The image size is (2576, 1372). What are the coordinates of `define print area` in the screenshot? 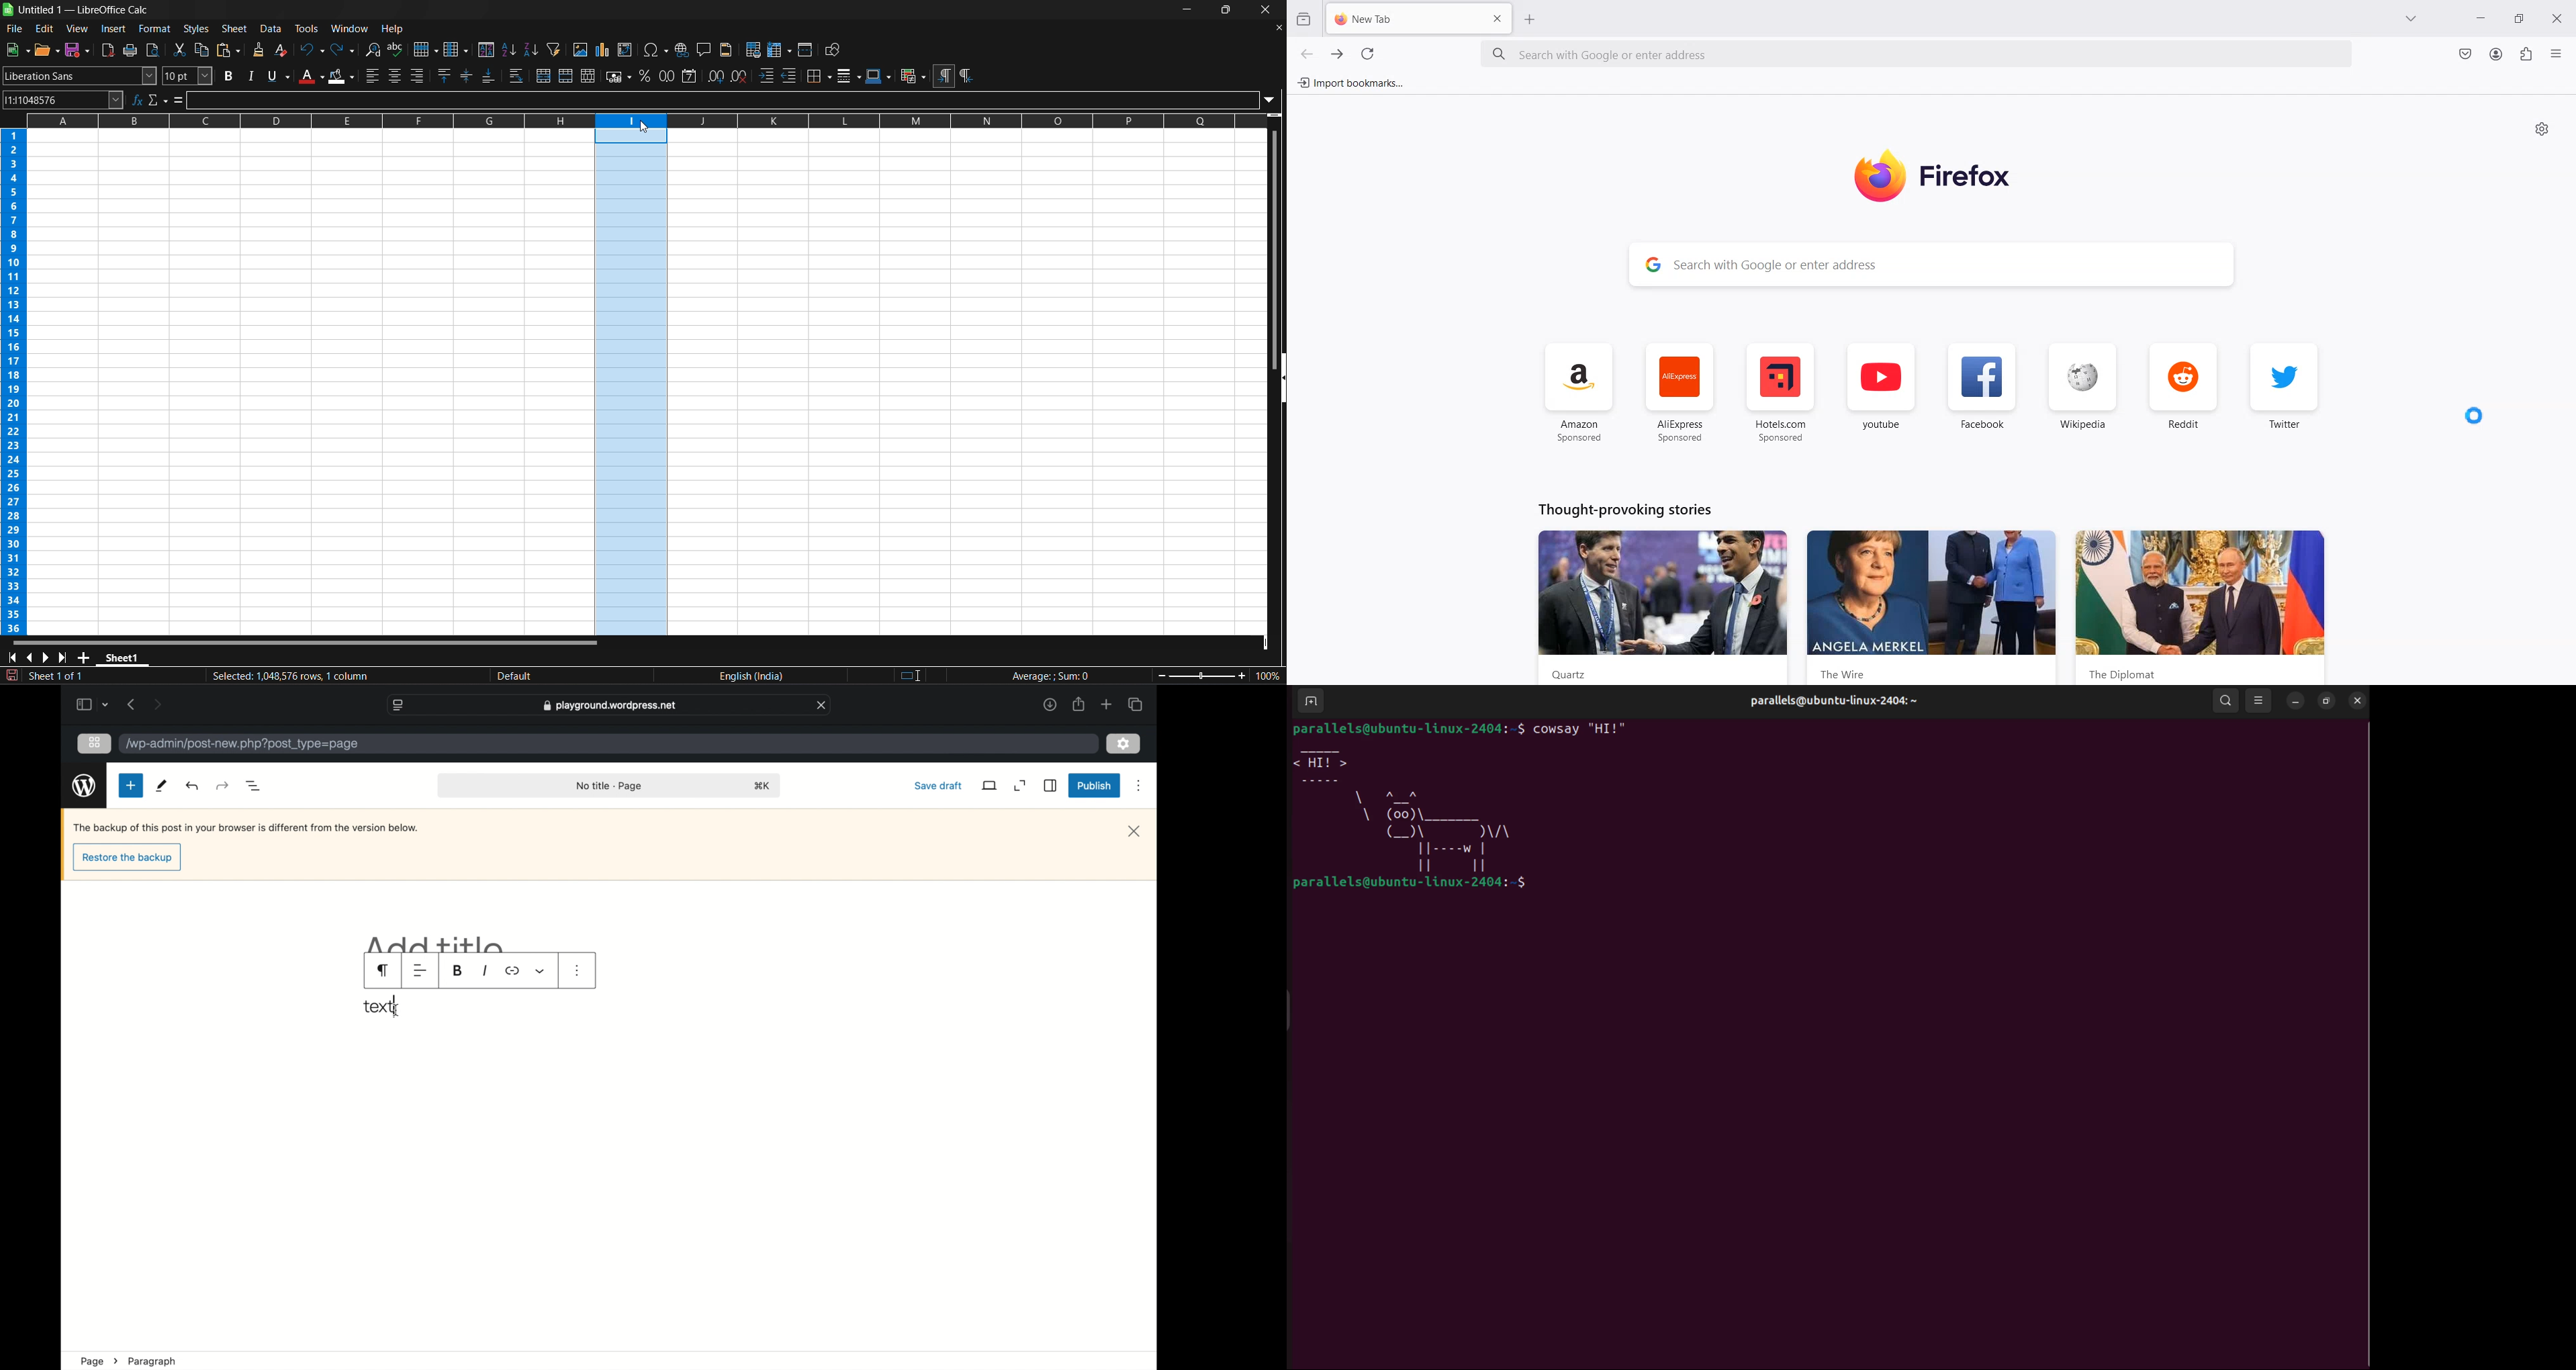 It's located at (752, 50).